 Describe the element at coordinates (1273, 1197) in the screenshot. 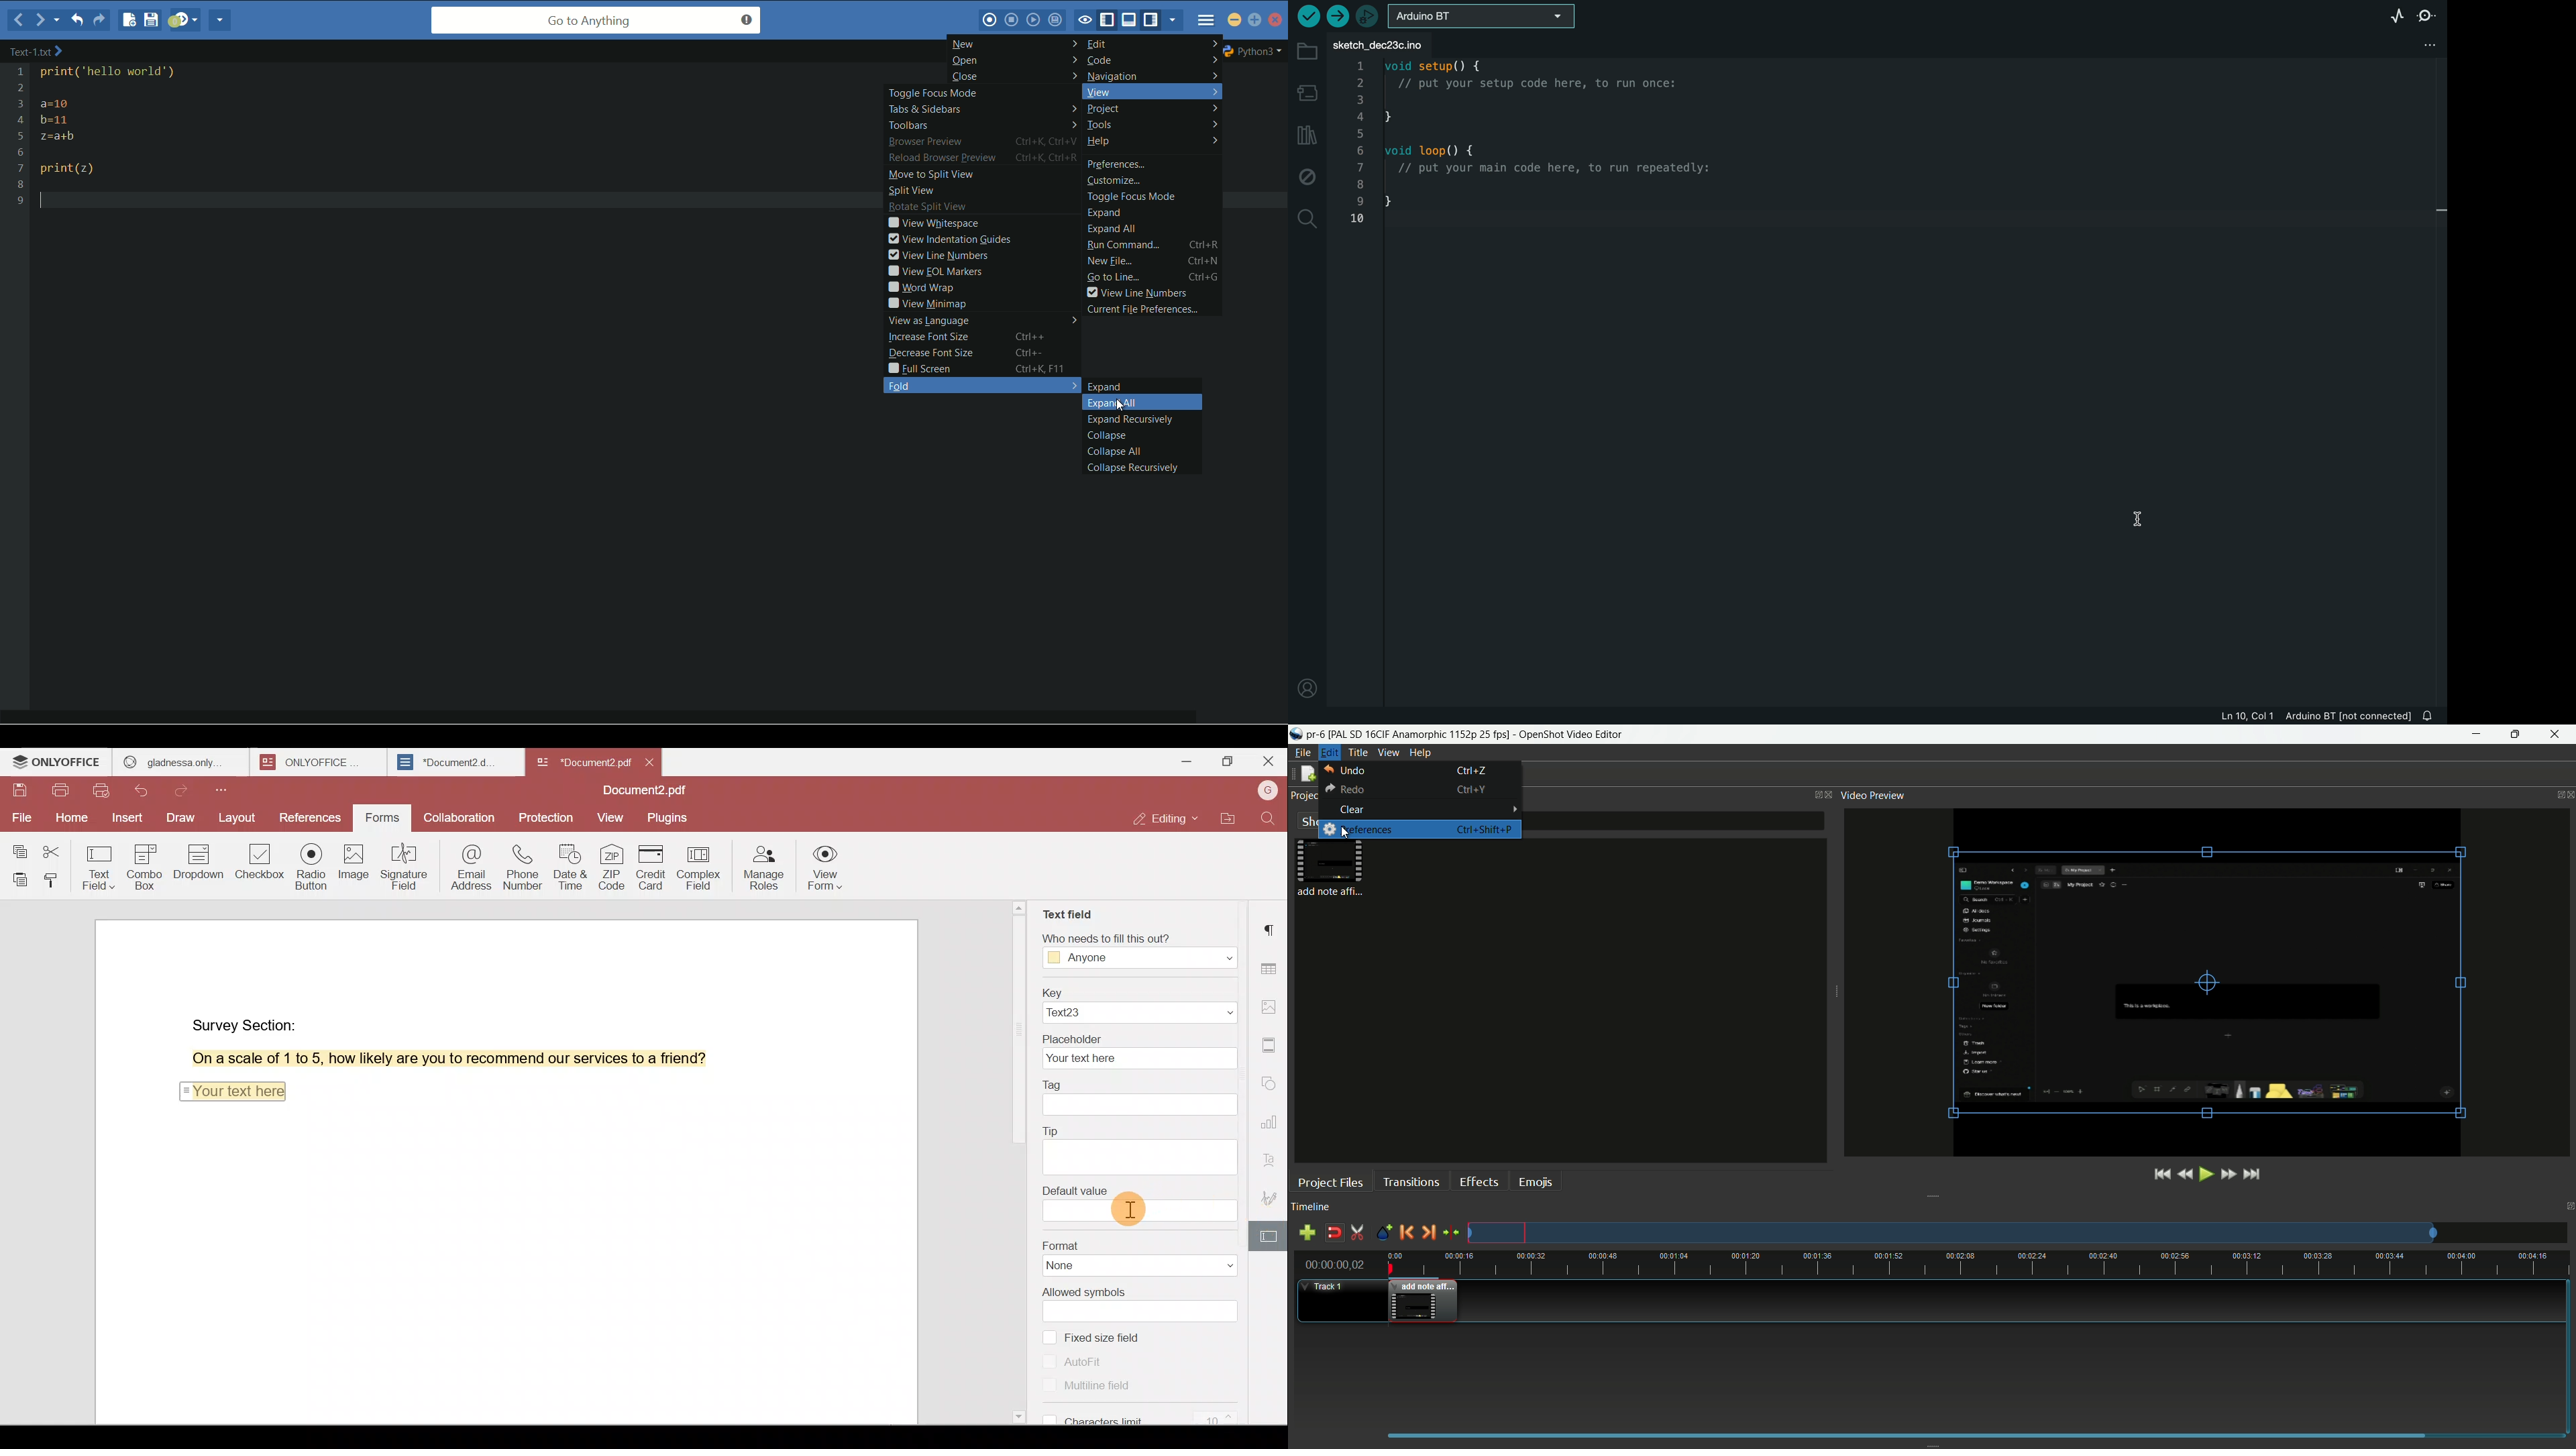

I see `Signature settings` at that location.